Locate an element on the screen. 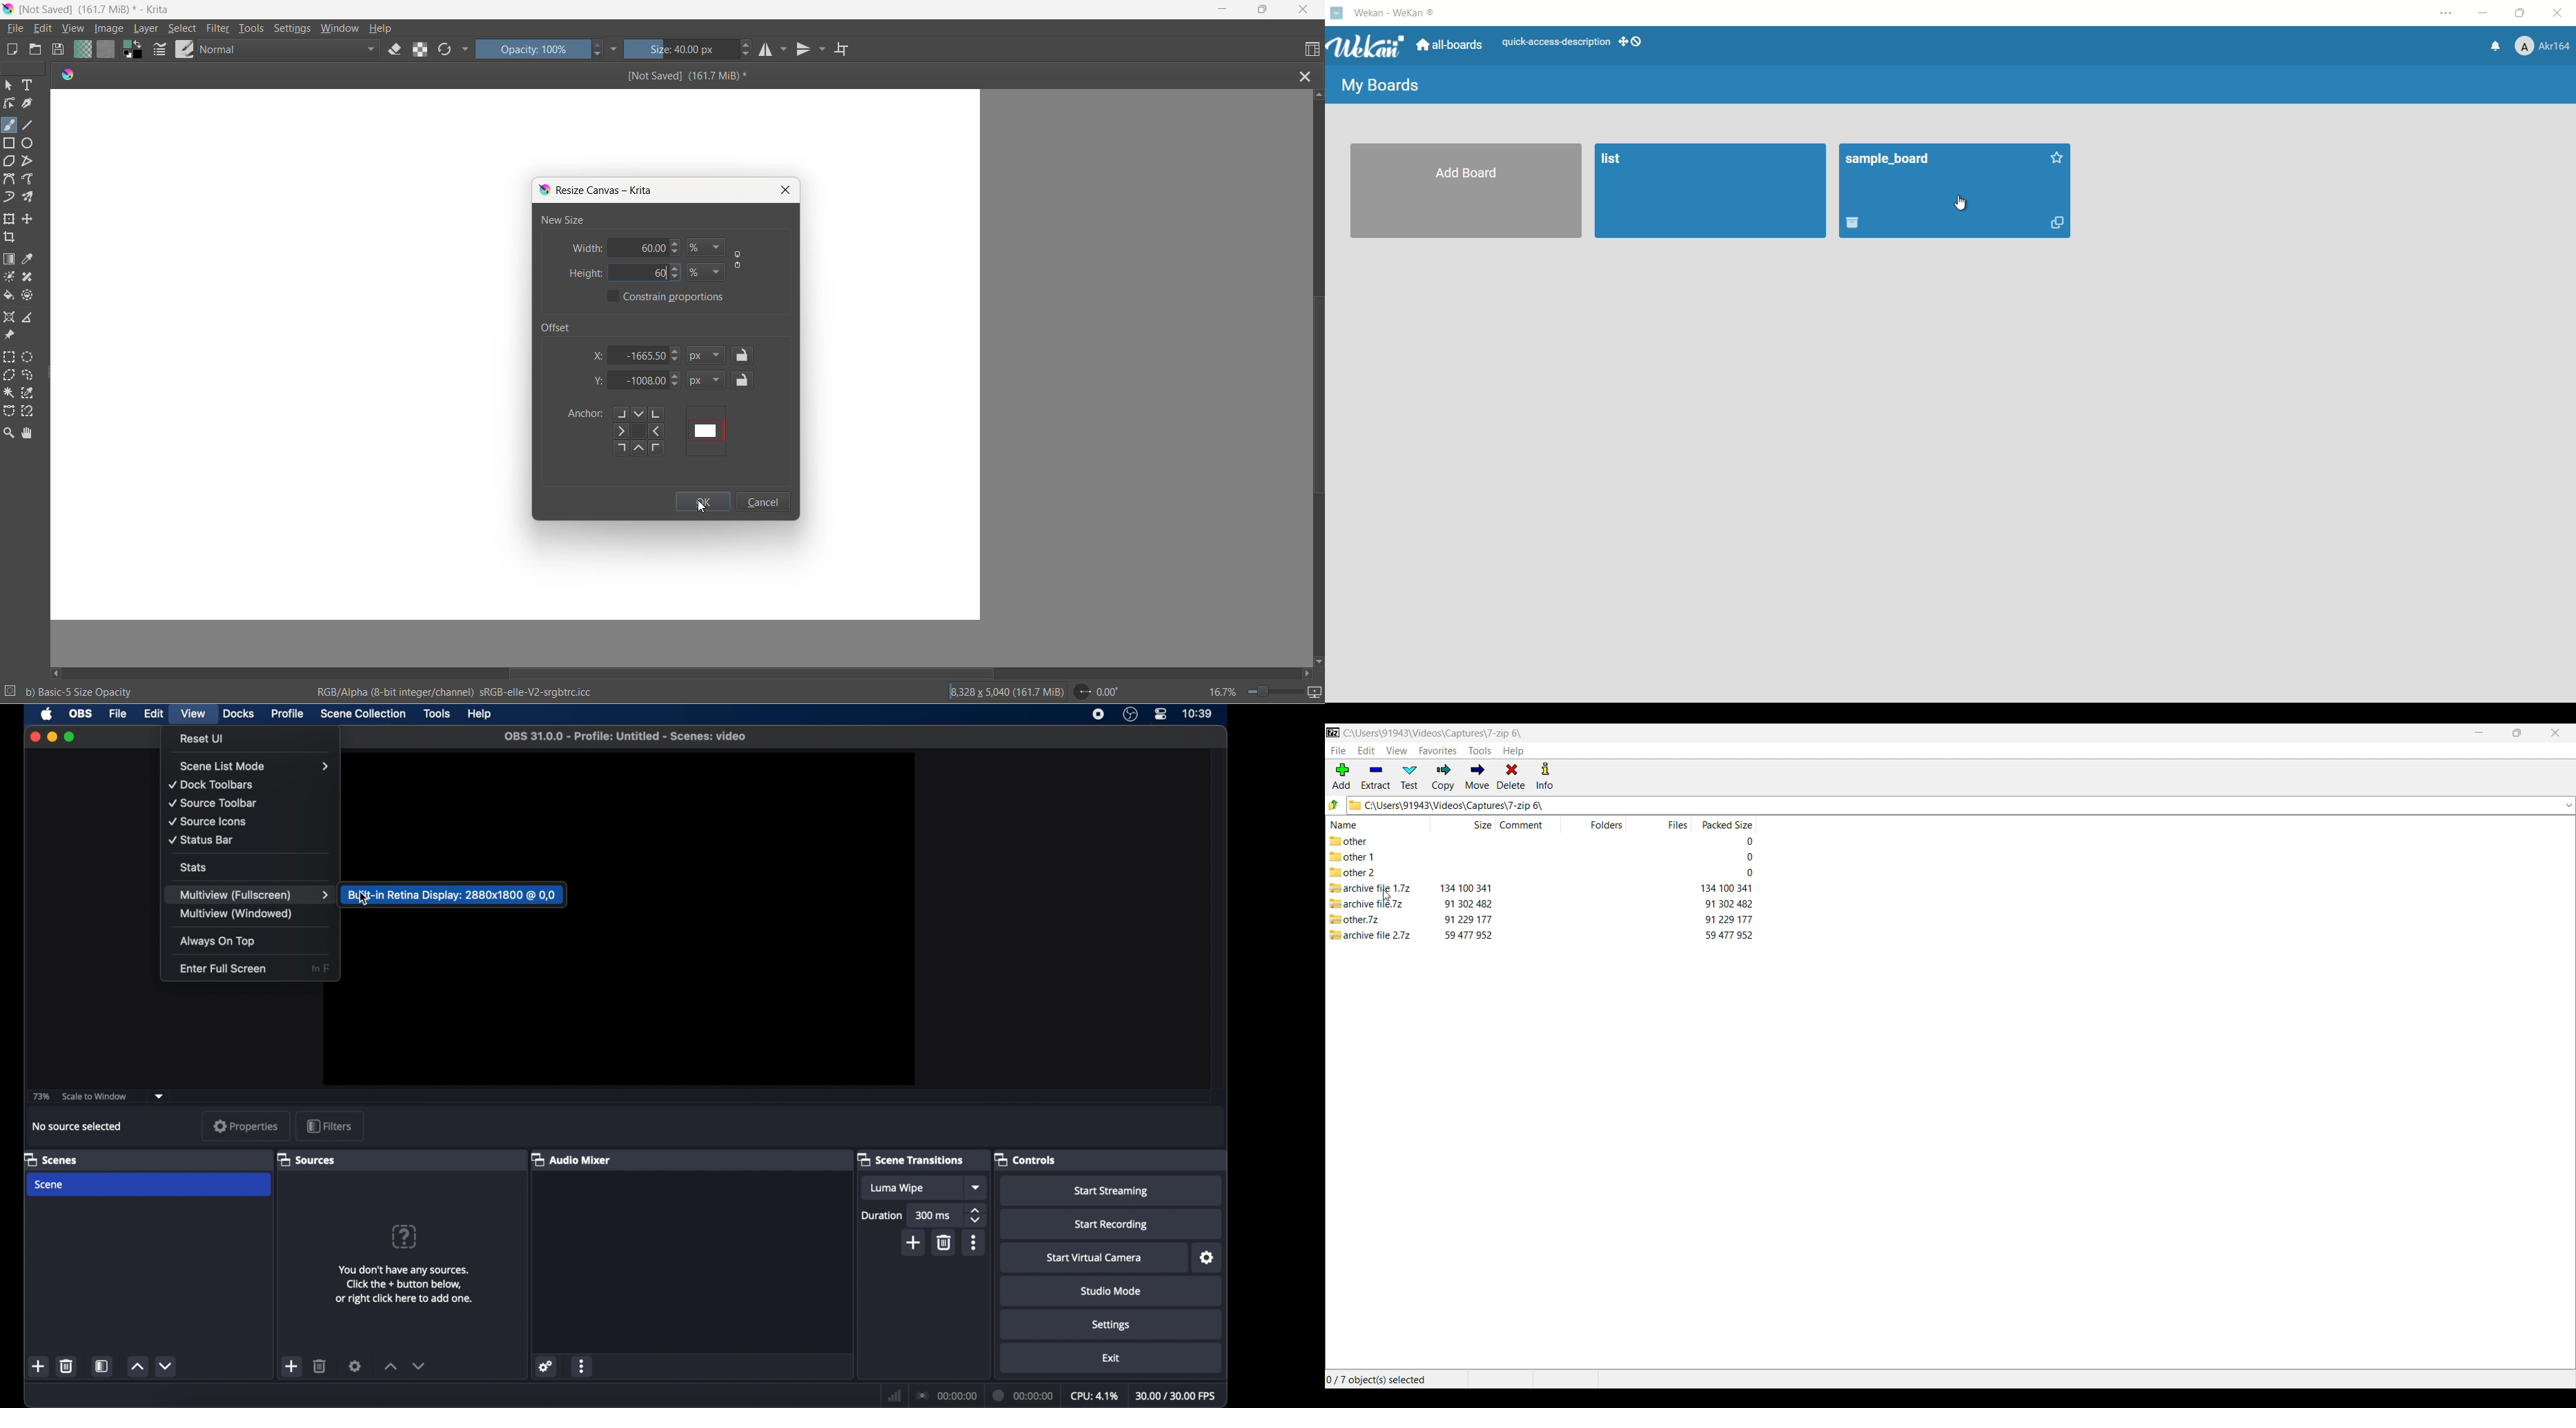 Image resolution: width=2576 pixels, height=1428 pixels. scene filters is located at coordinates (102, 1366).